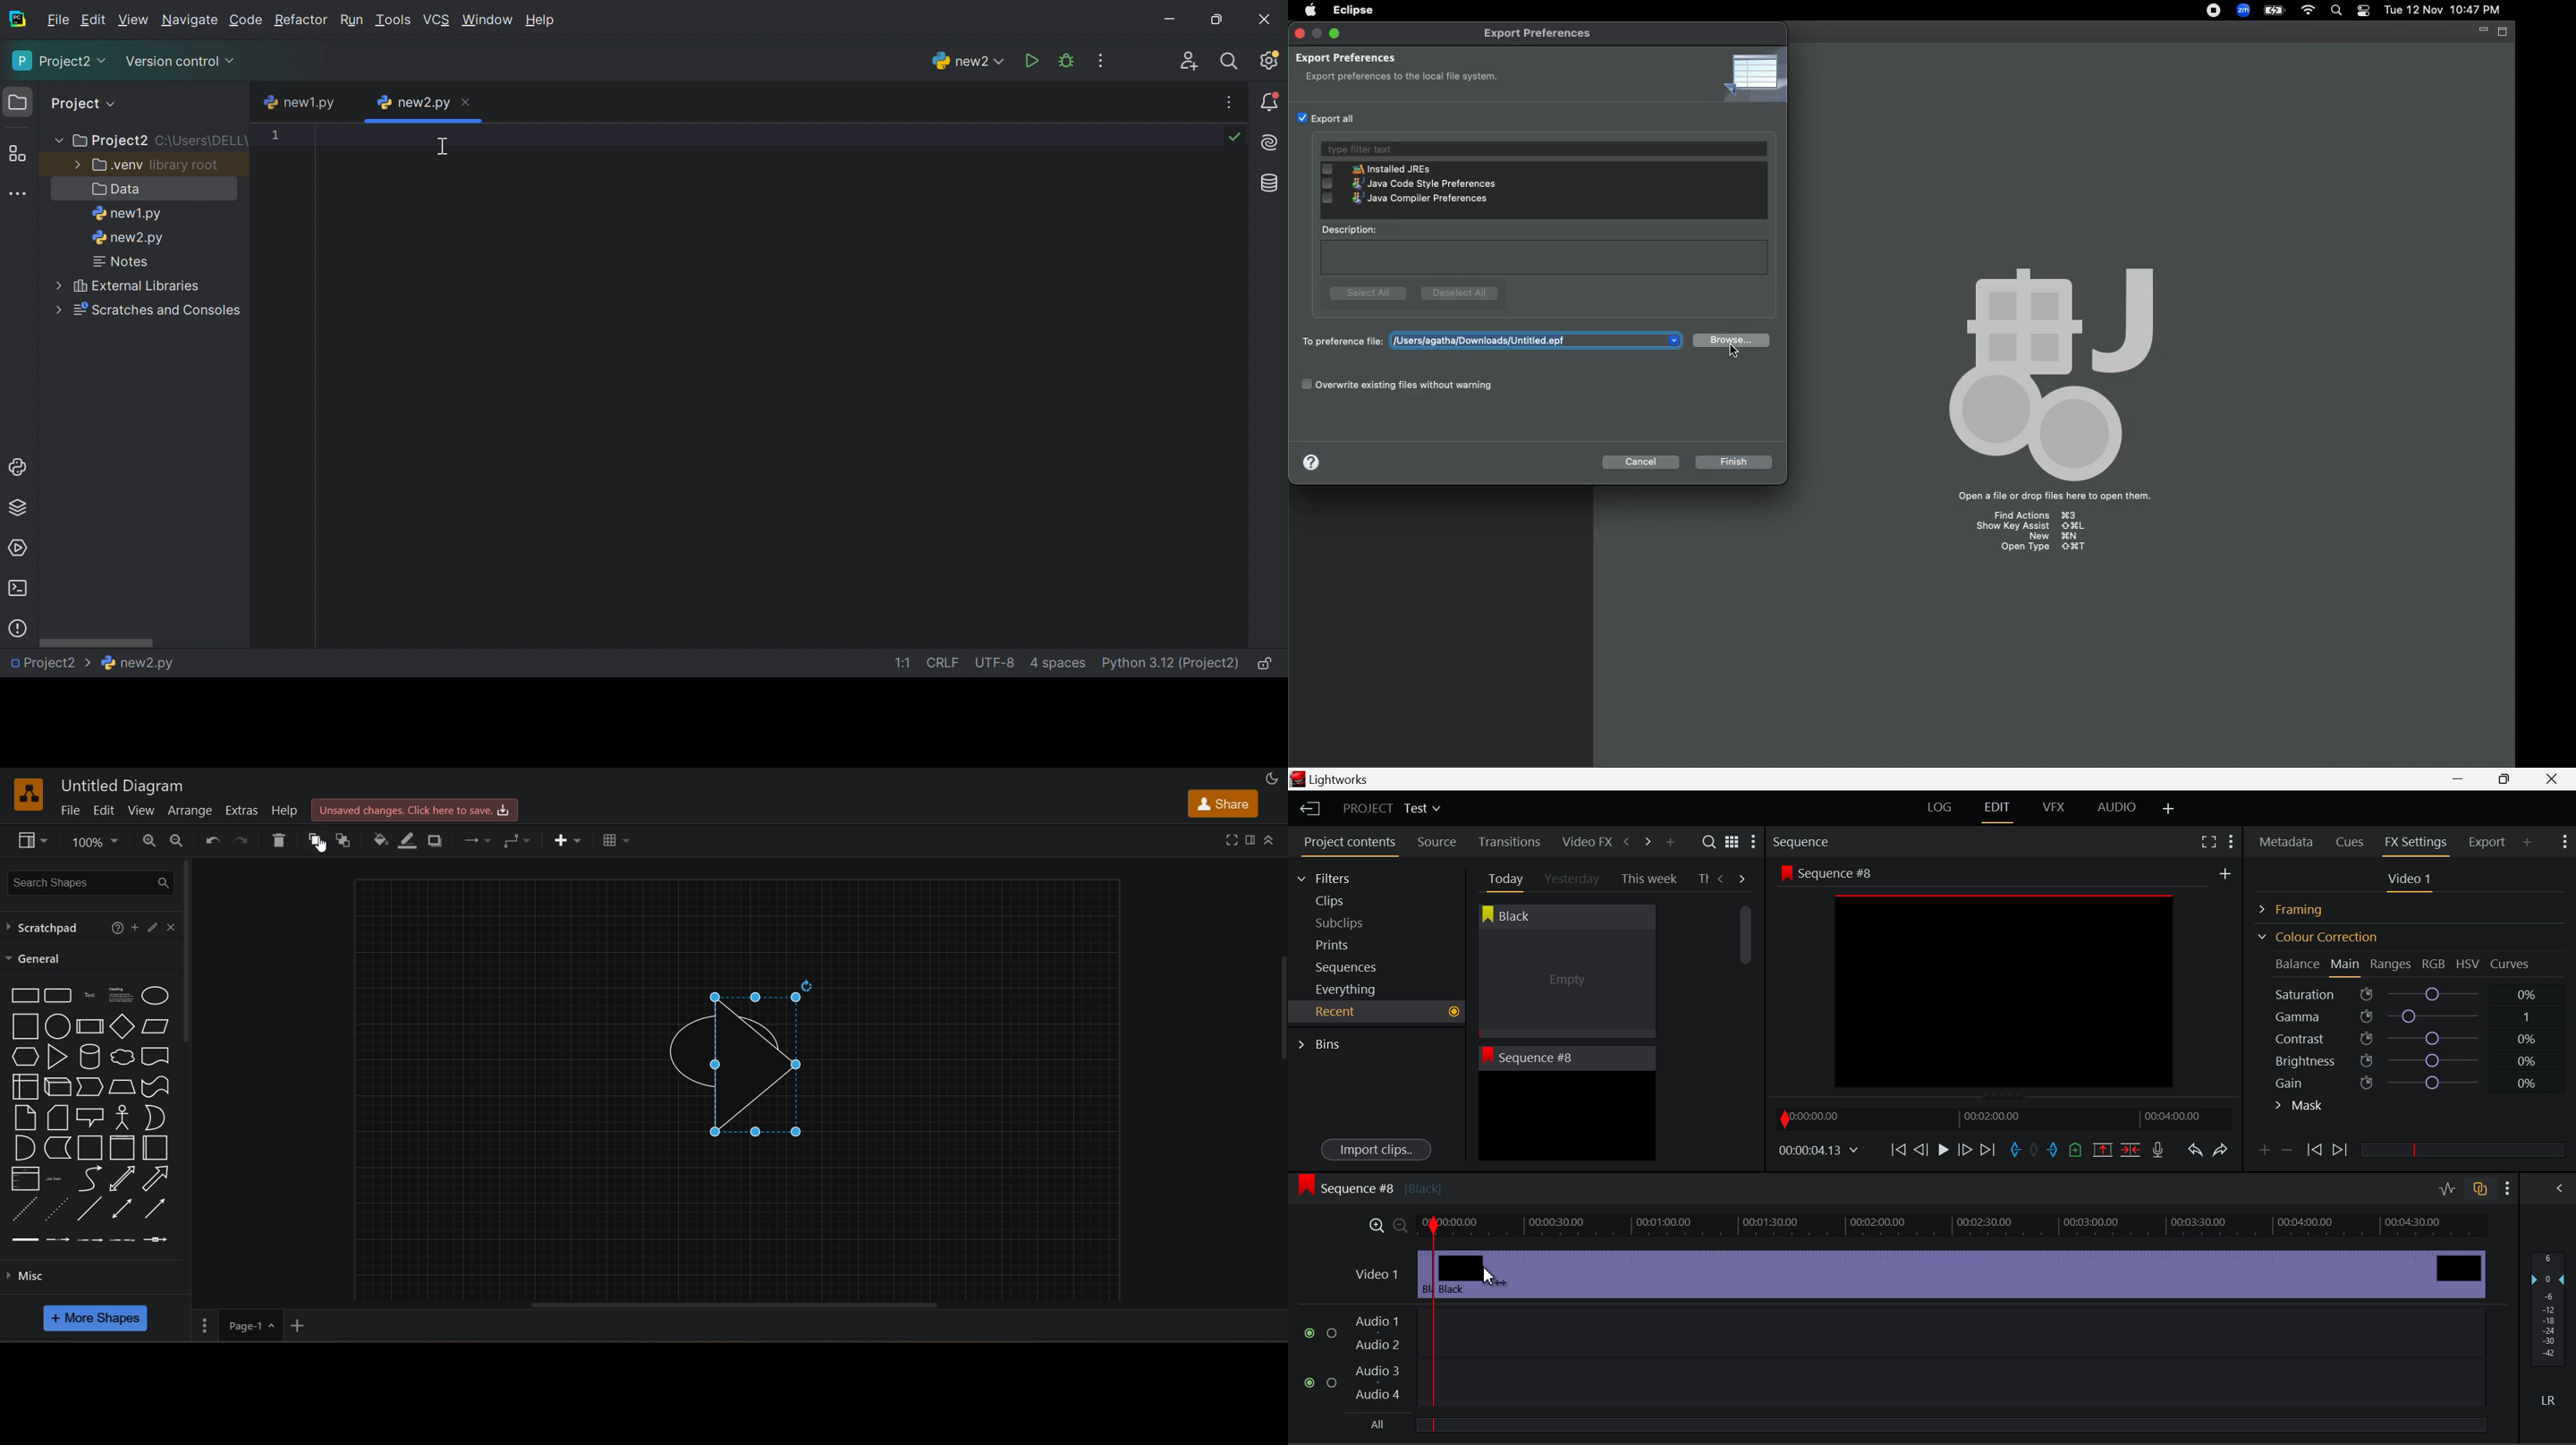 Image resolution: width=2576 pixels, height=1456 pixels. Describe the element at coordinates (1400, 78) in the screenshot. I see `export preferences to the local file system` at that location.